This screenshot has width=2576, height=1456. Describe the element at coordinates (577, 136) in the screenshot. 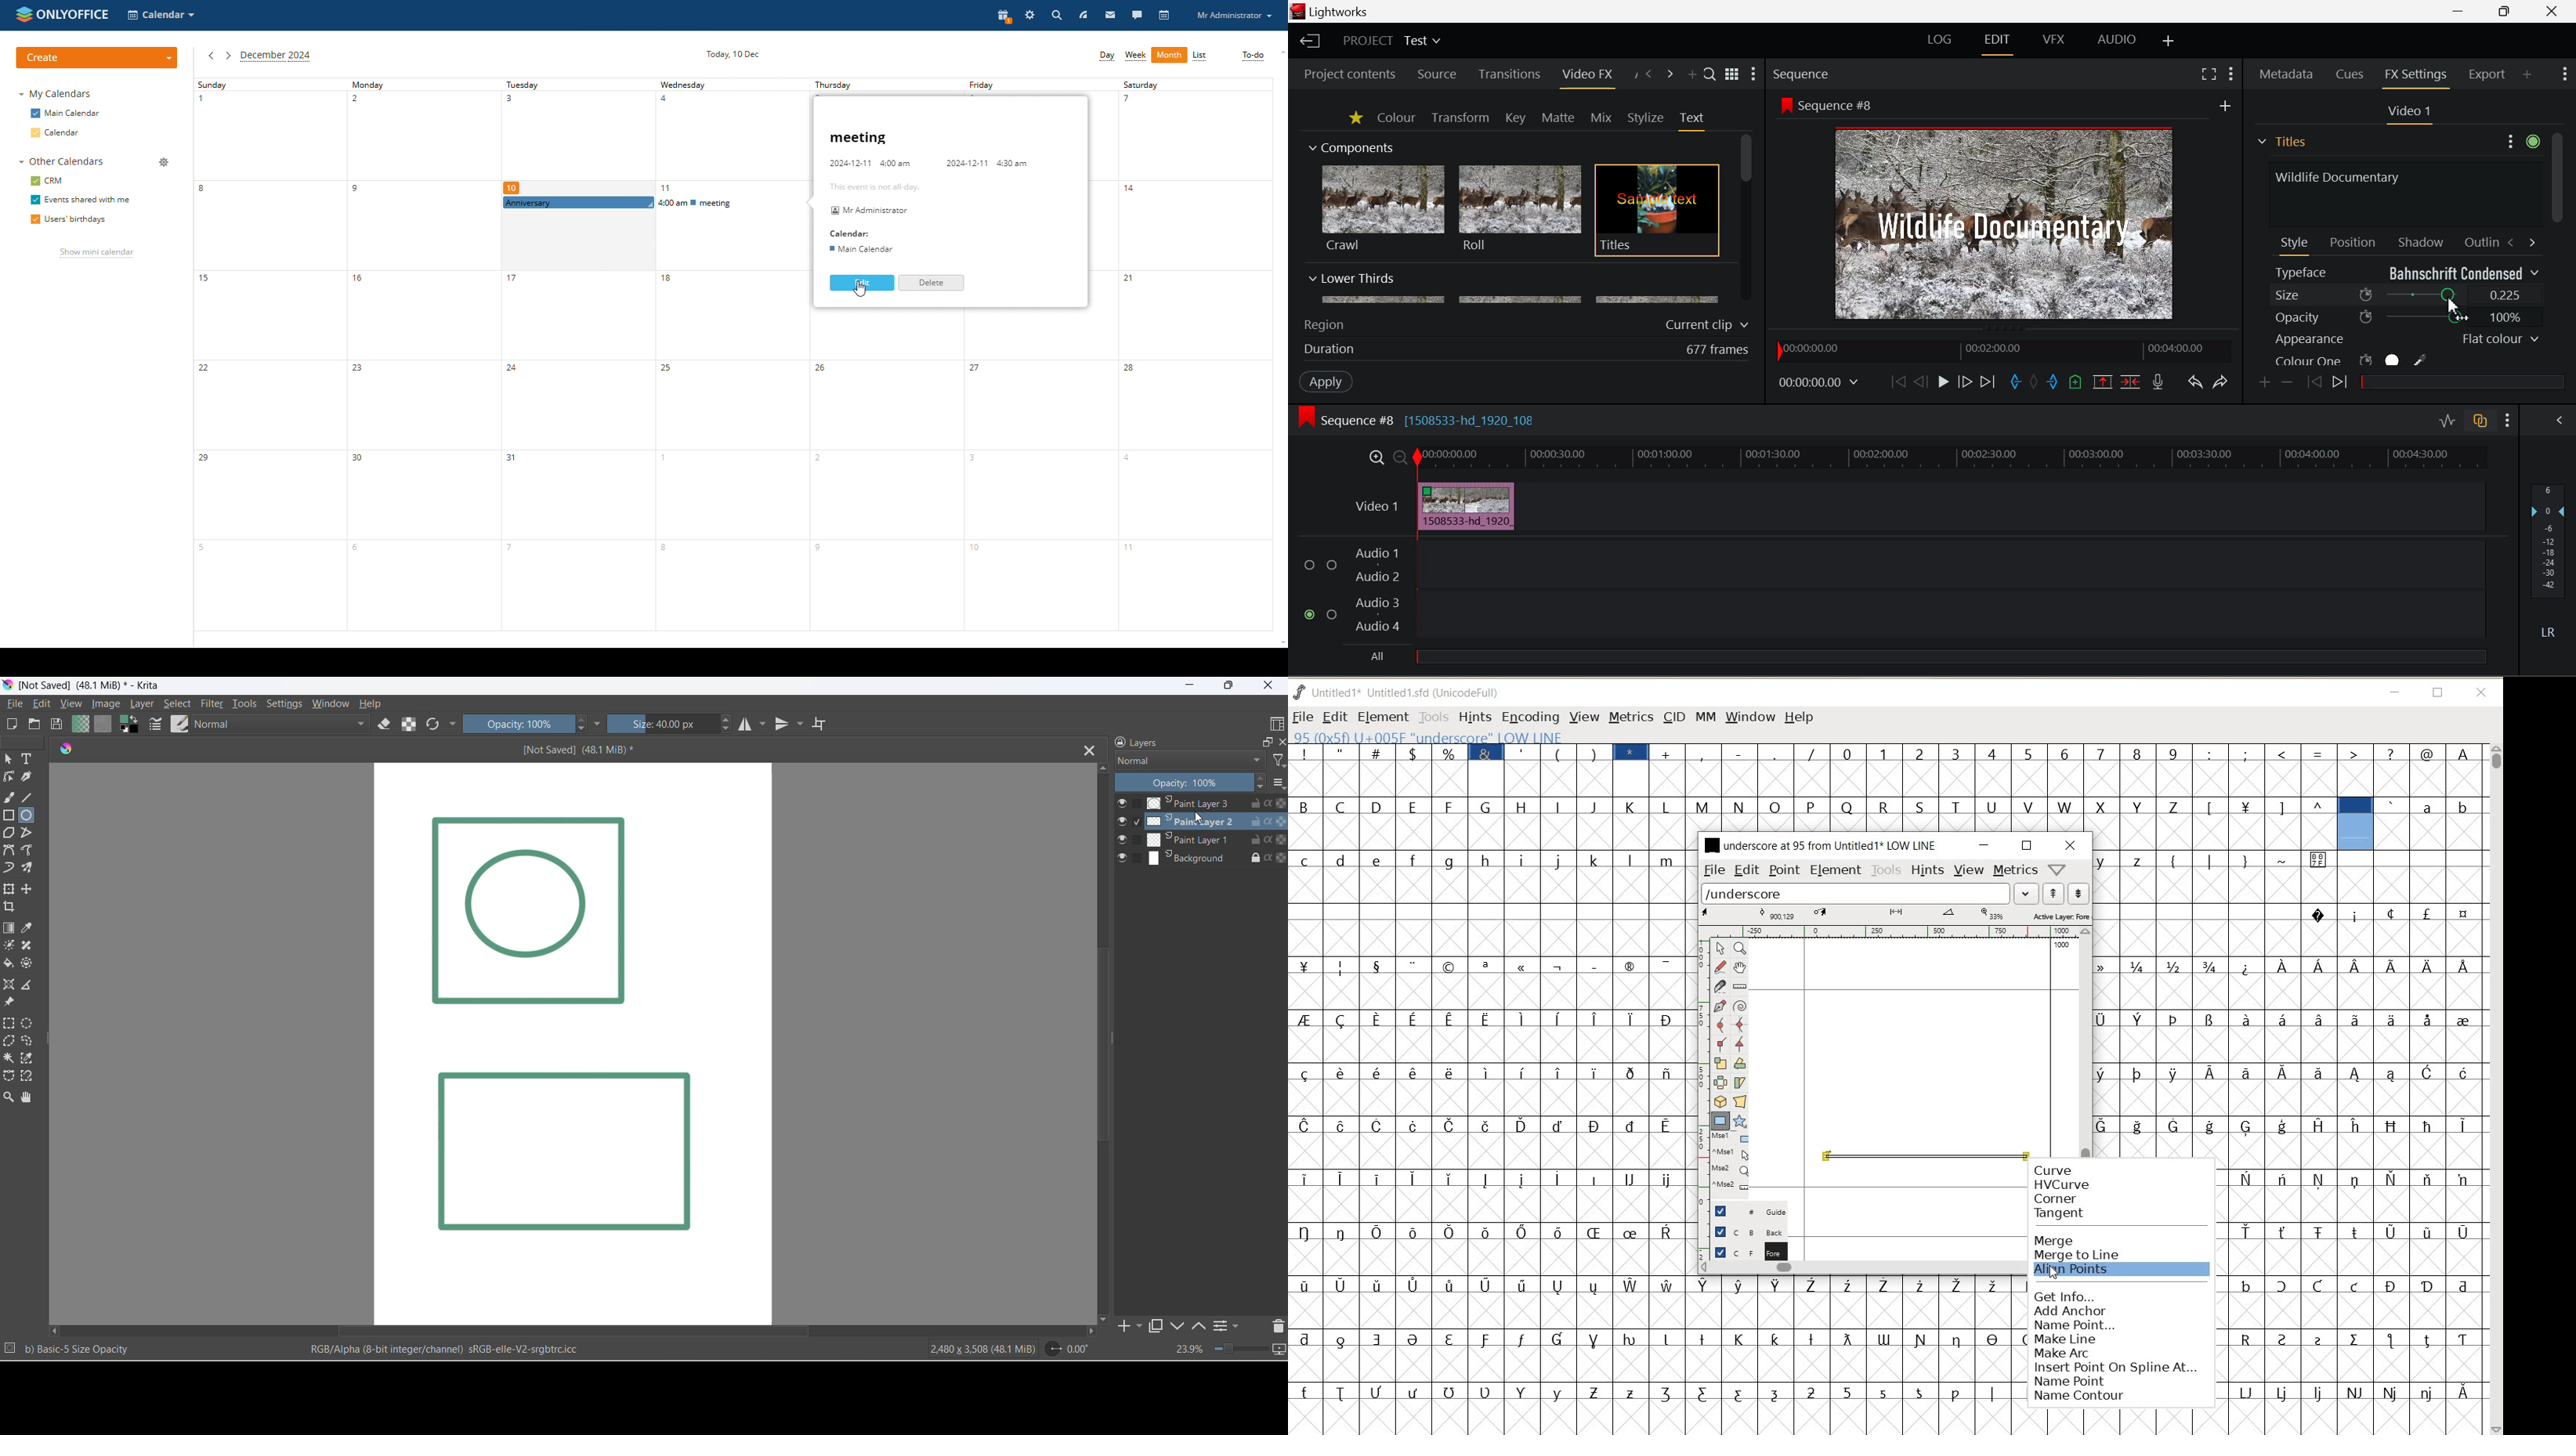

I see `Tuesday` at that location.